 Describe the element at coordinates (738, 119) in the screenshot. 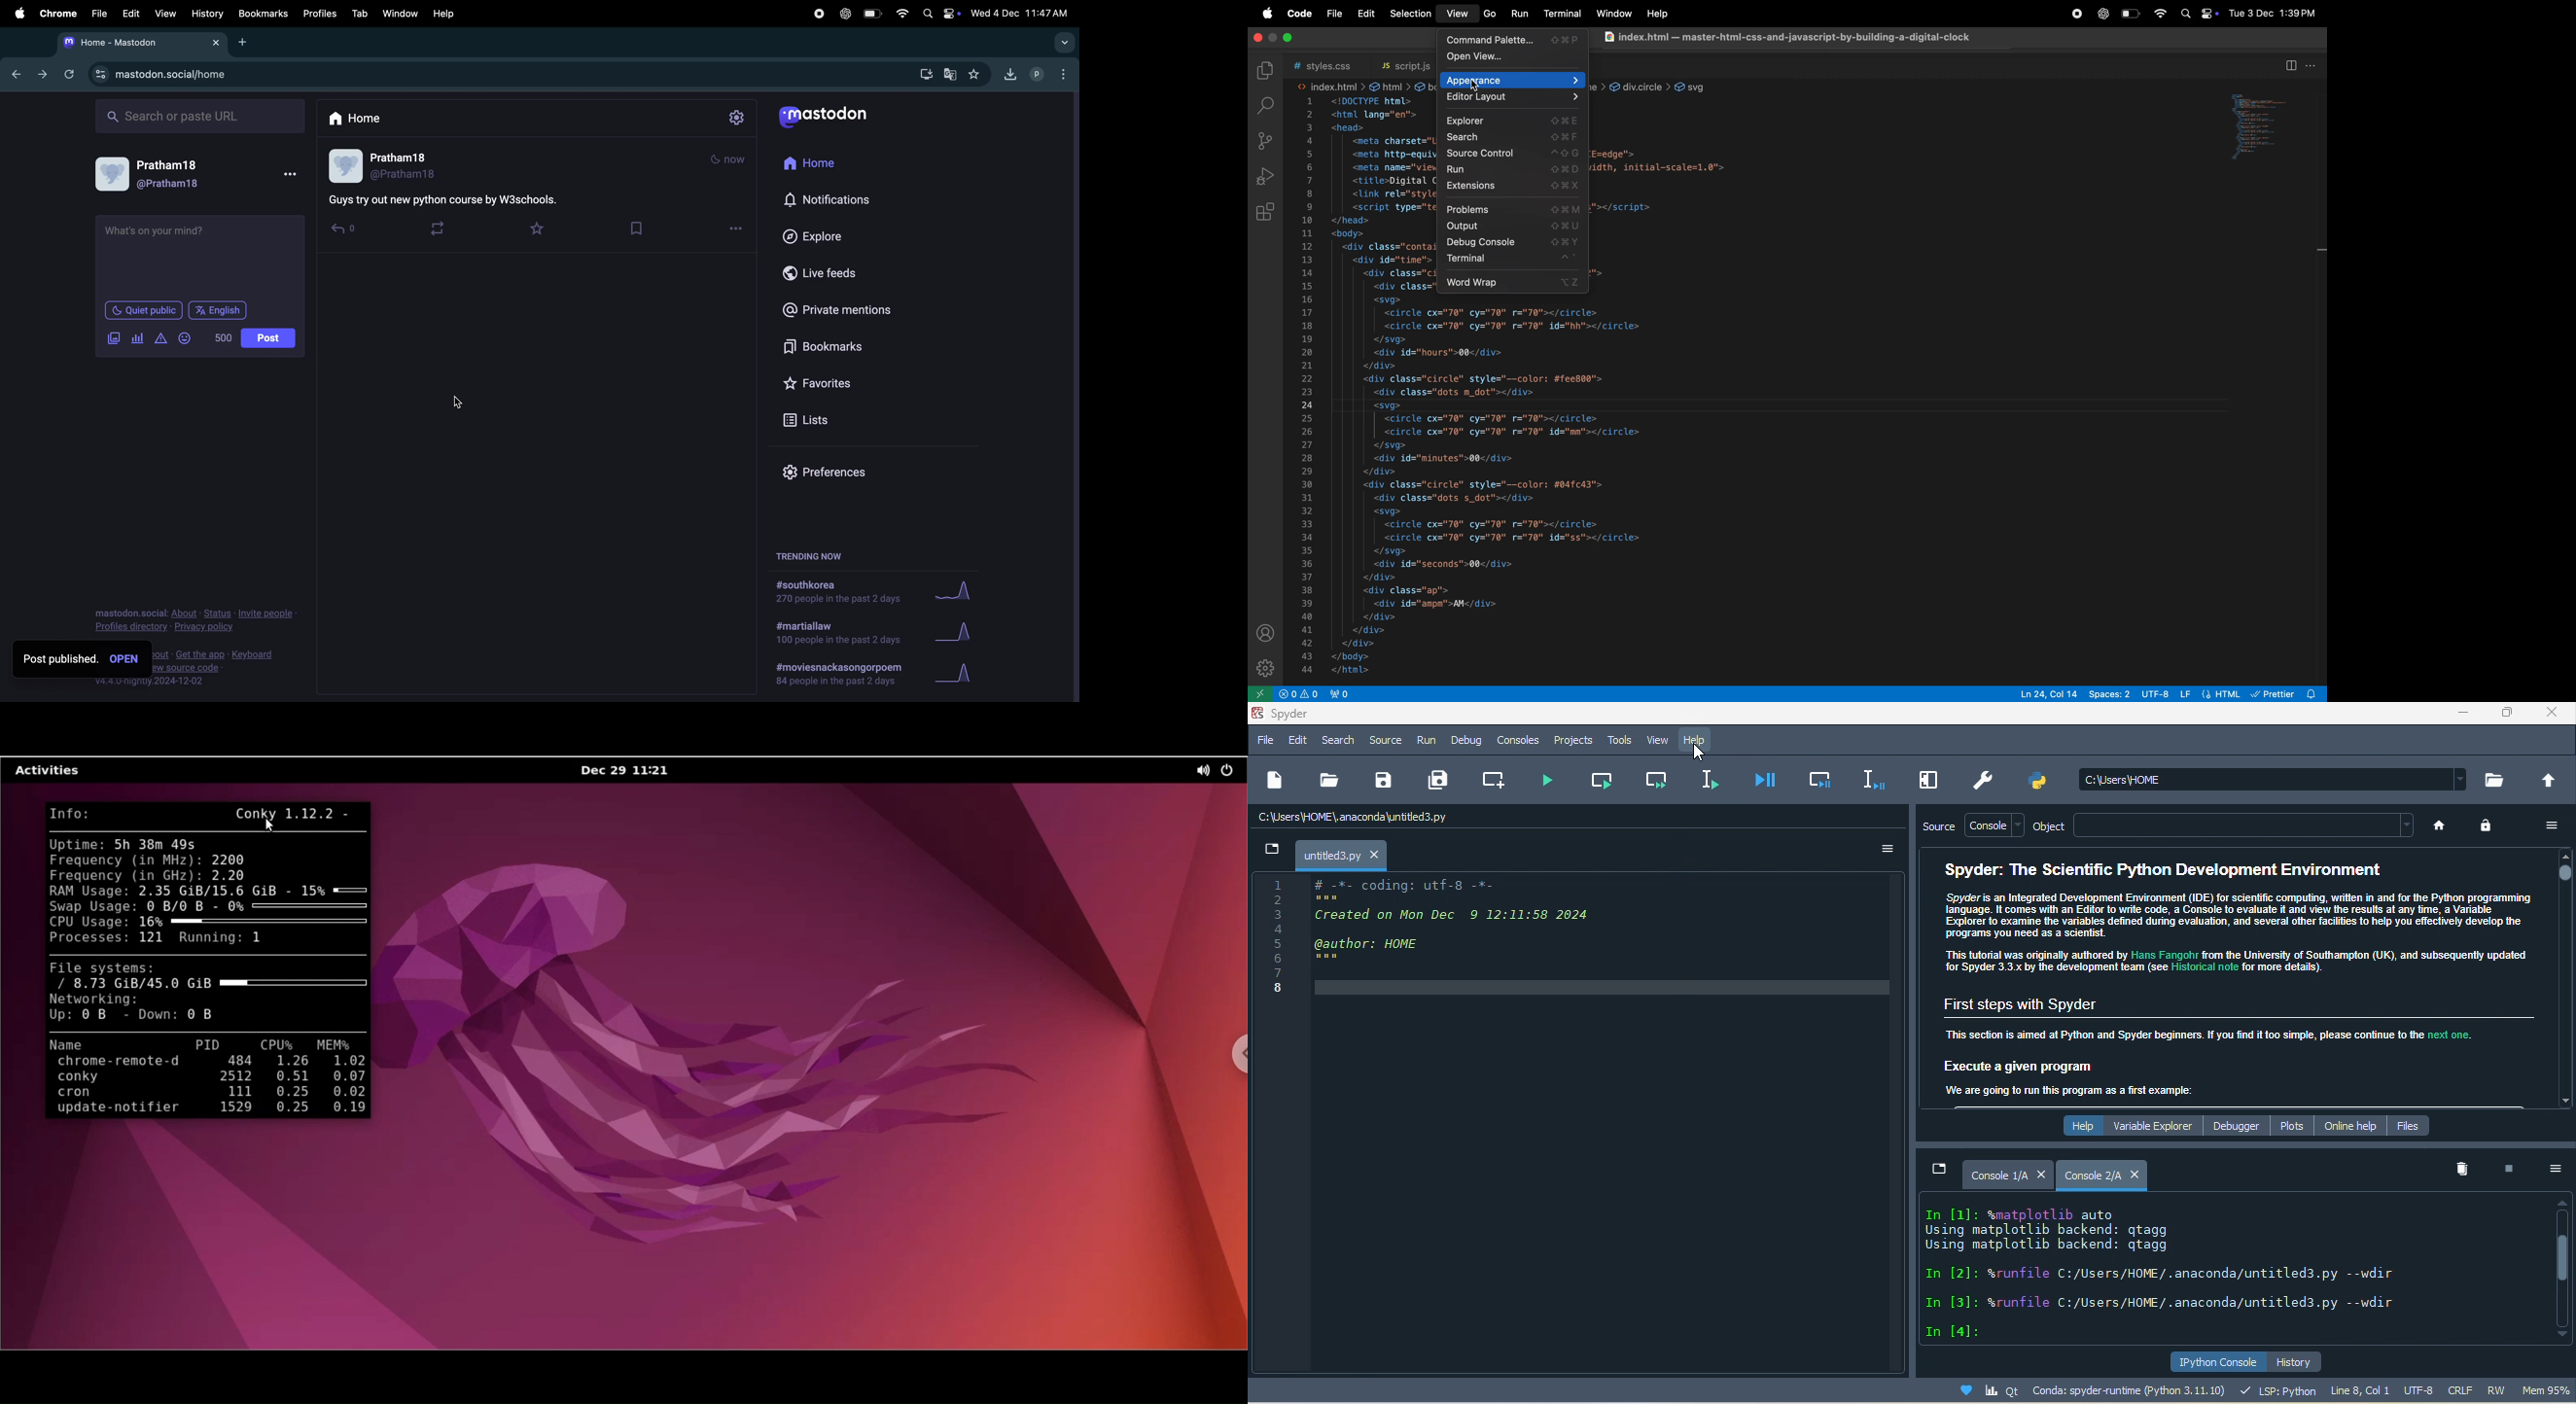

I see `setting` at that location.